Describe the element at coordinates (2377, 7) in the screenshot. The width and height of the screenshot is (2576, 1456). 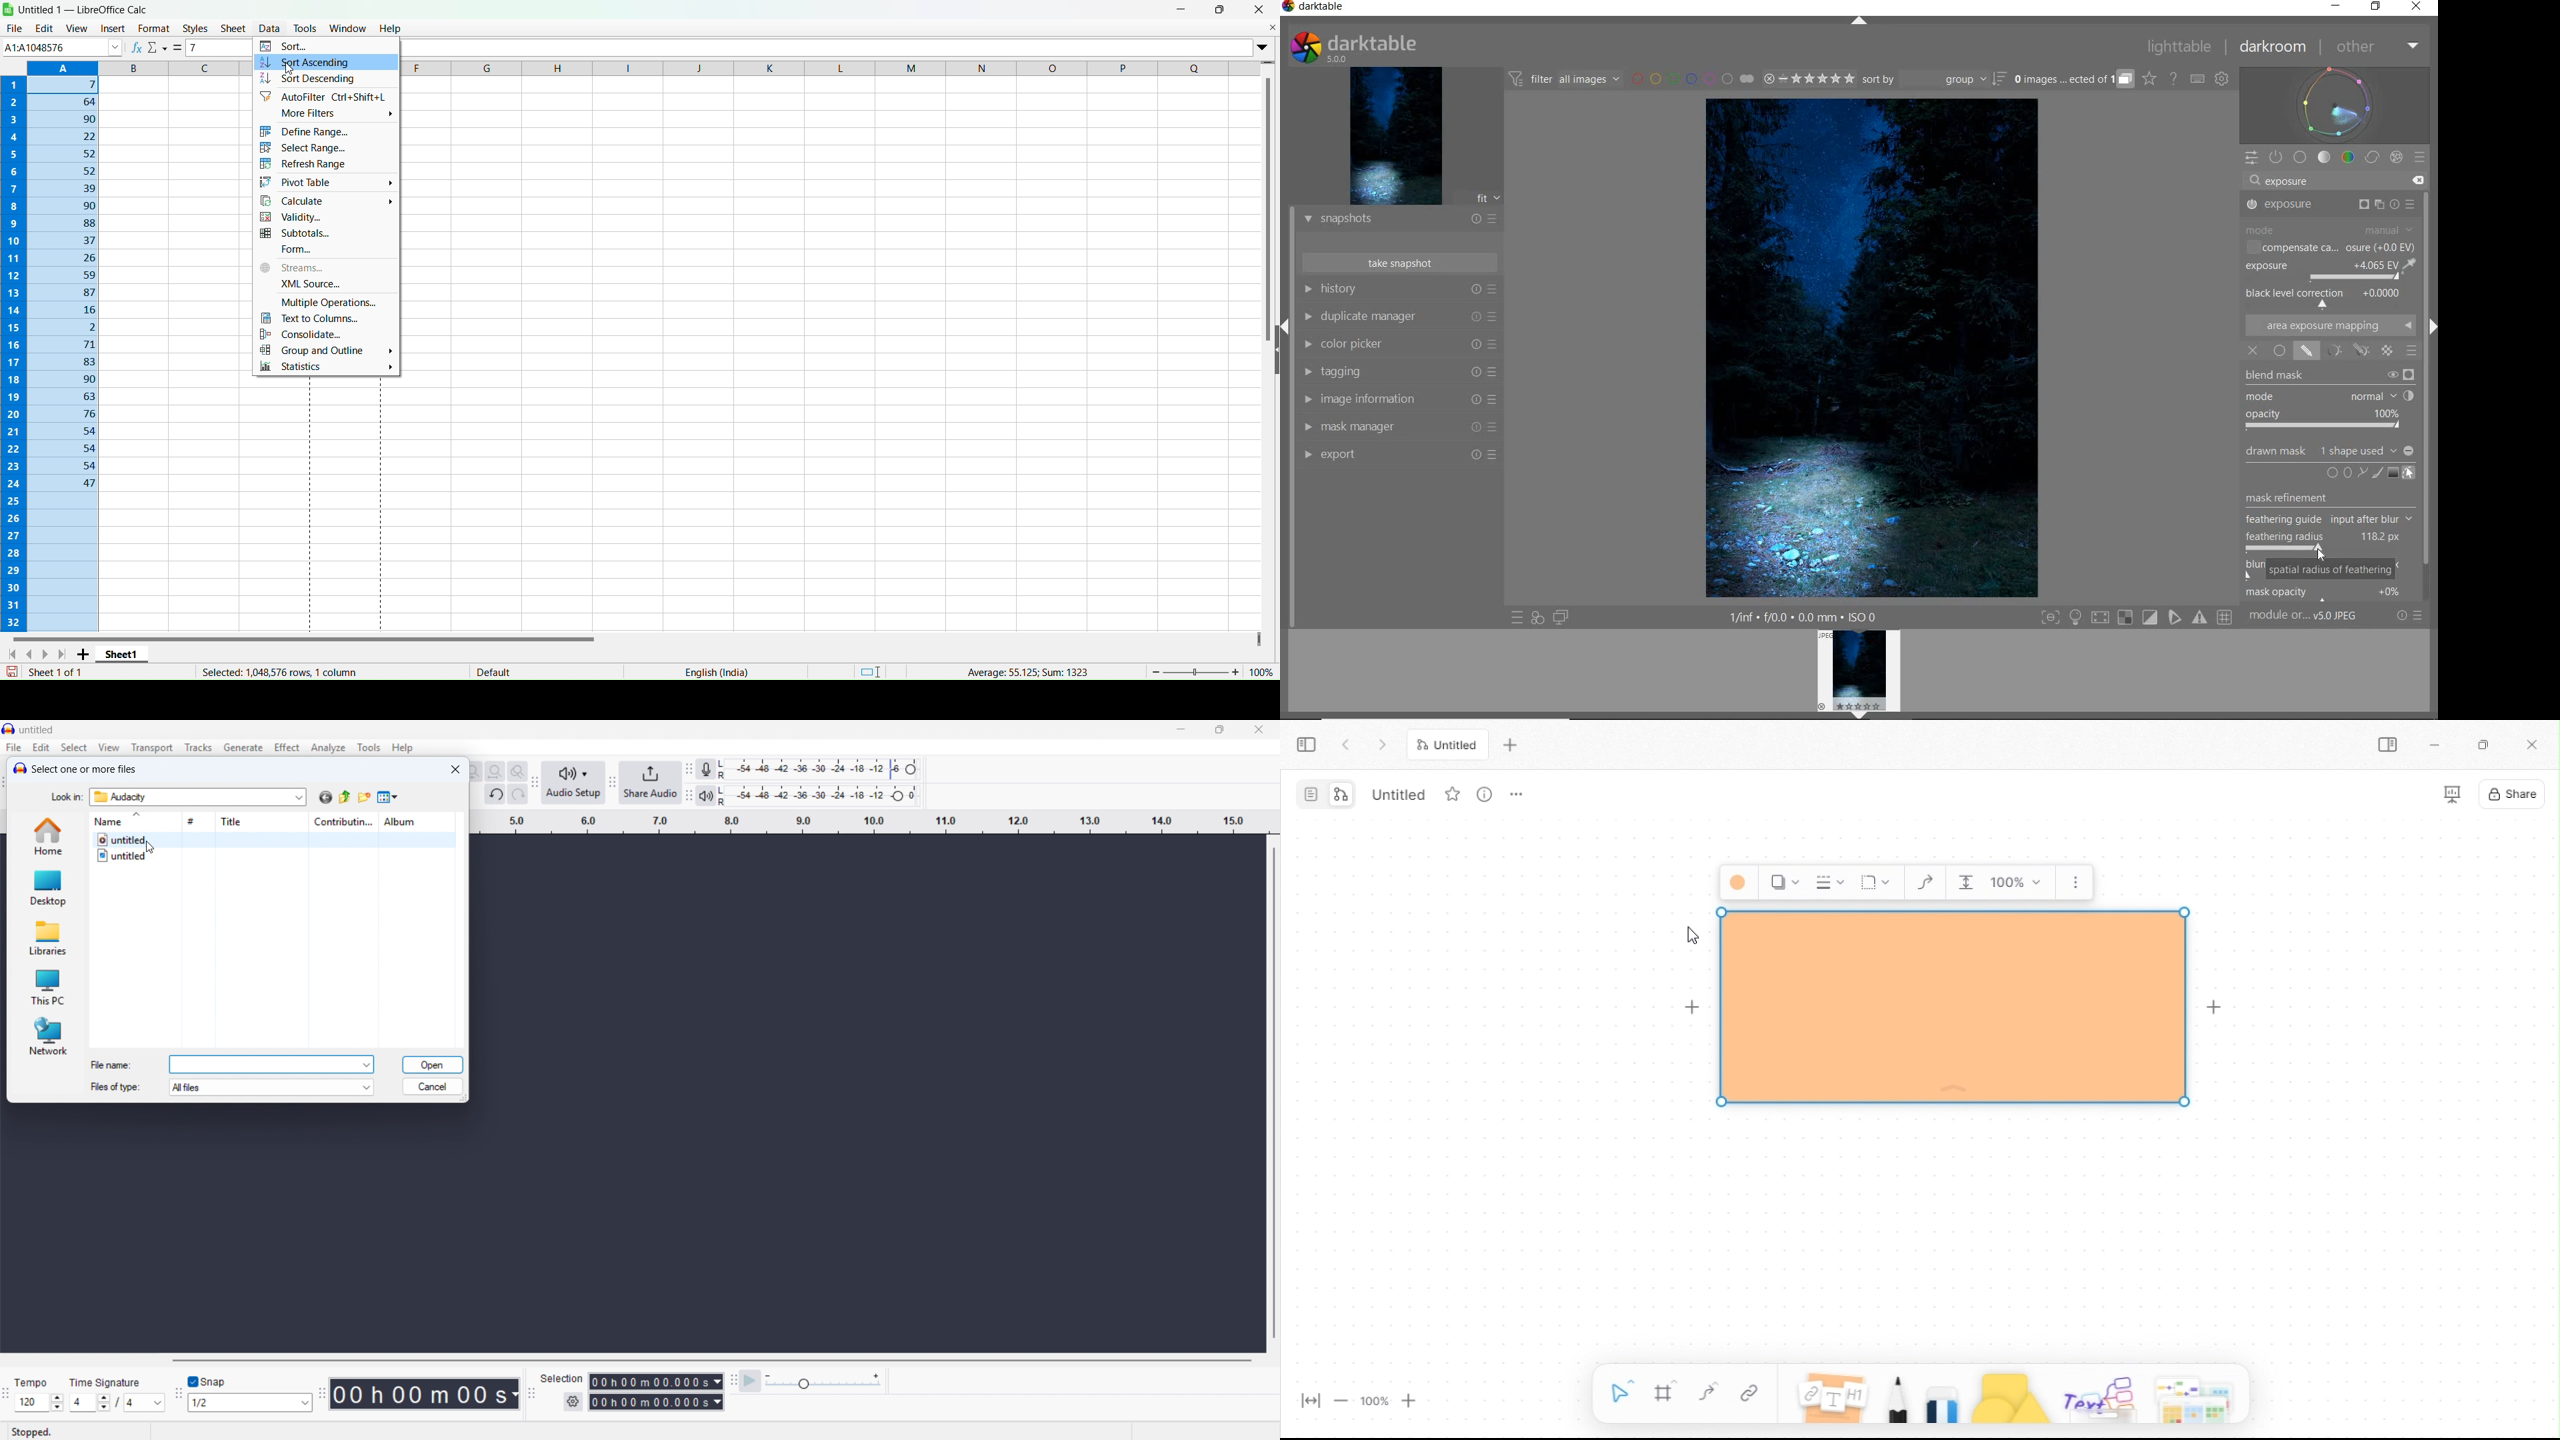
I see `RESTORE` at that location.